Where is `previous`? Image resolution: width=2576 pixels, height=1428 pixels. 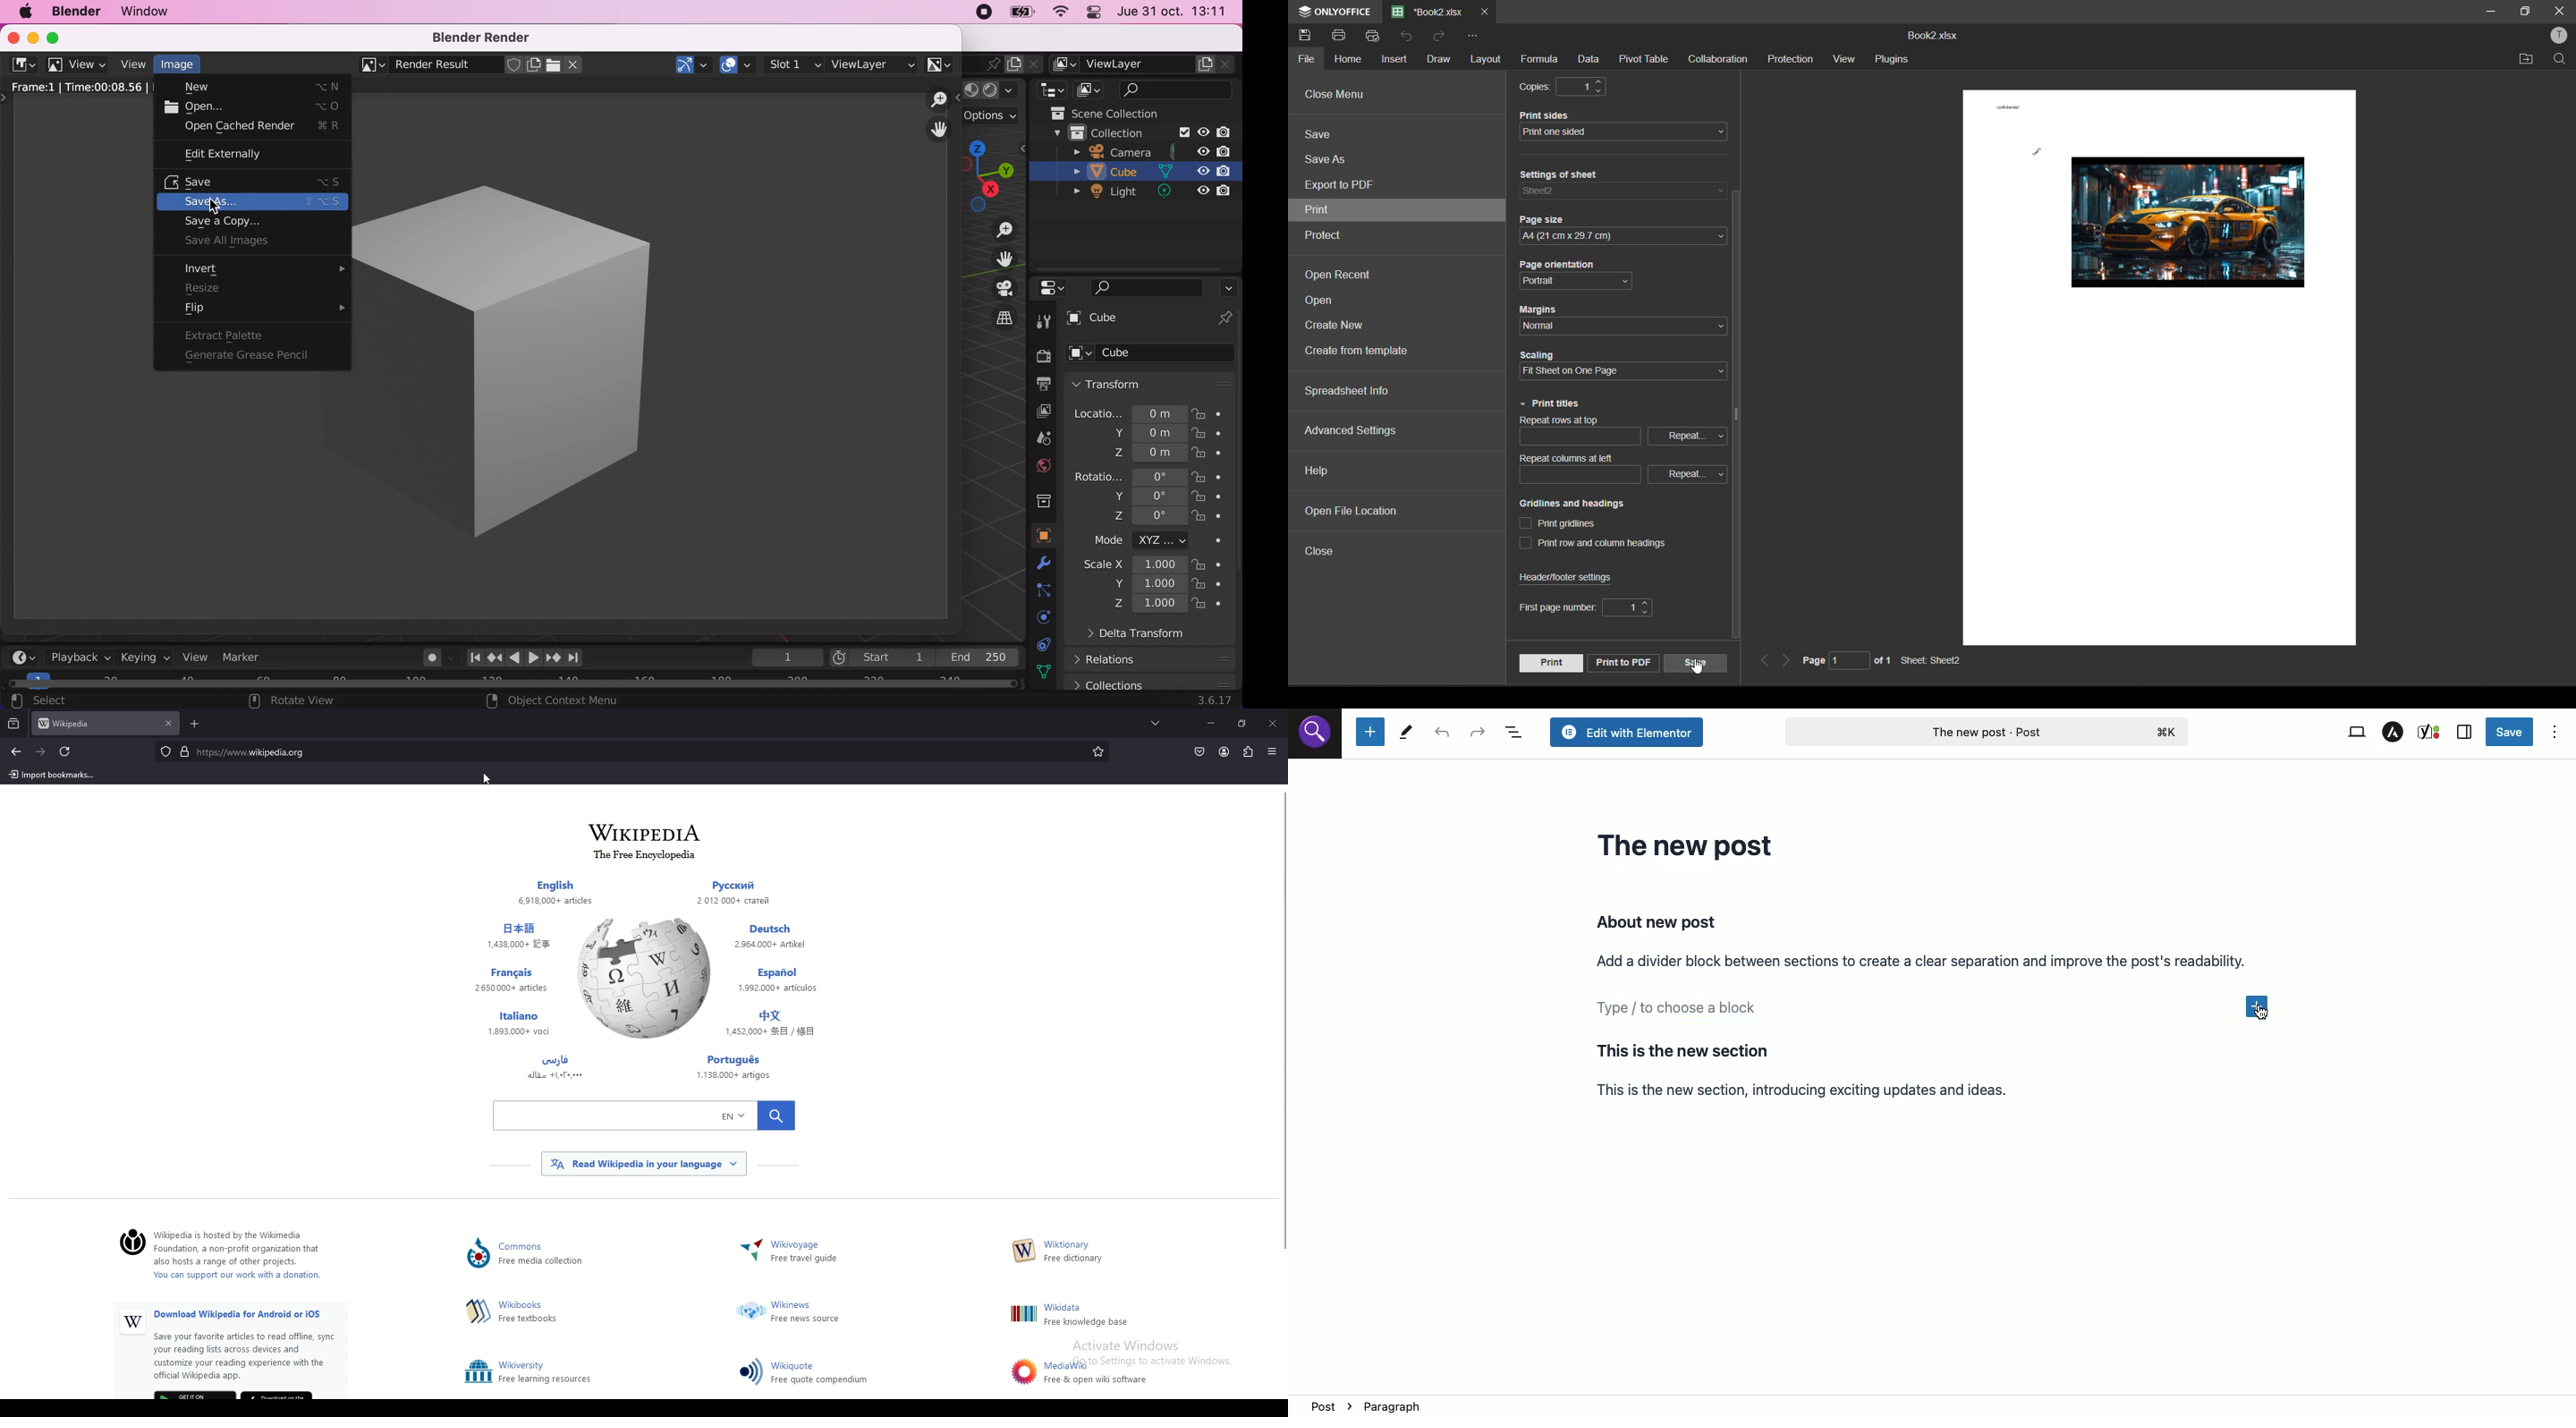 previous is located at coordinates (1764, 661).